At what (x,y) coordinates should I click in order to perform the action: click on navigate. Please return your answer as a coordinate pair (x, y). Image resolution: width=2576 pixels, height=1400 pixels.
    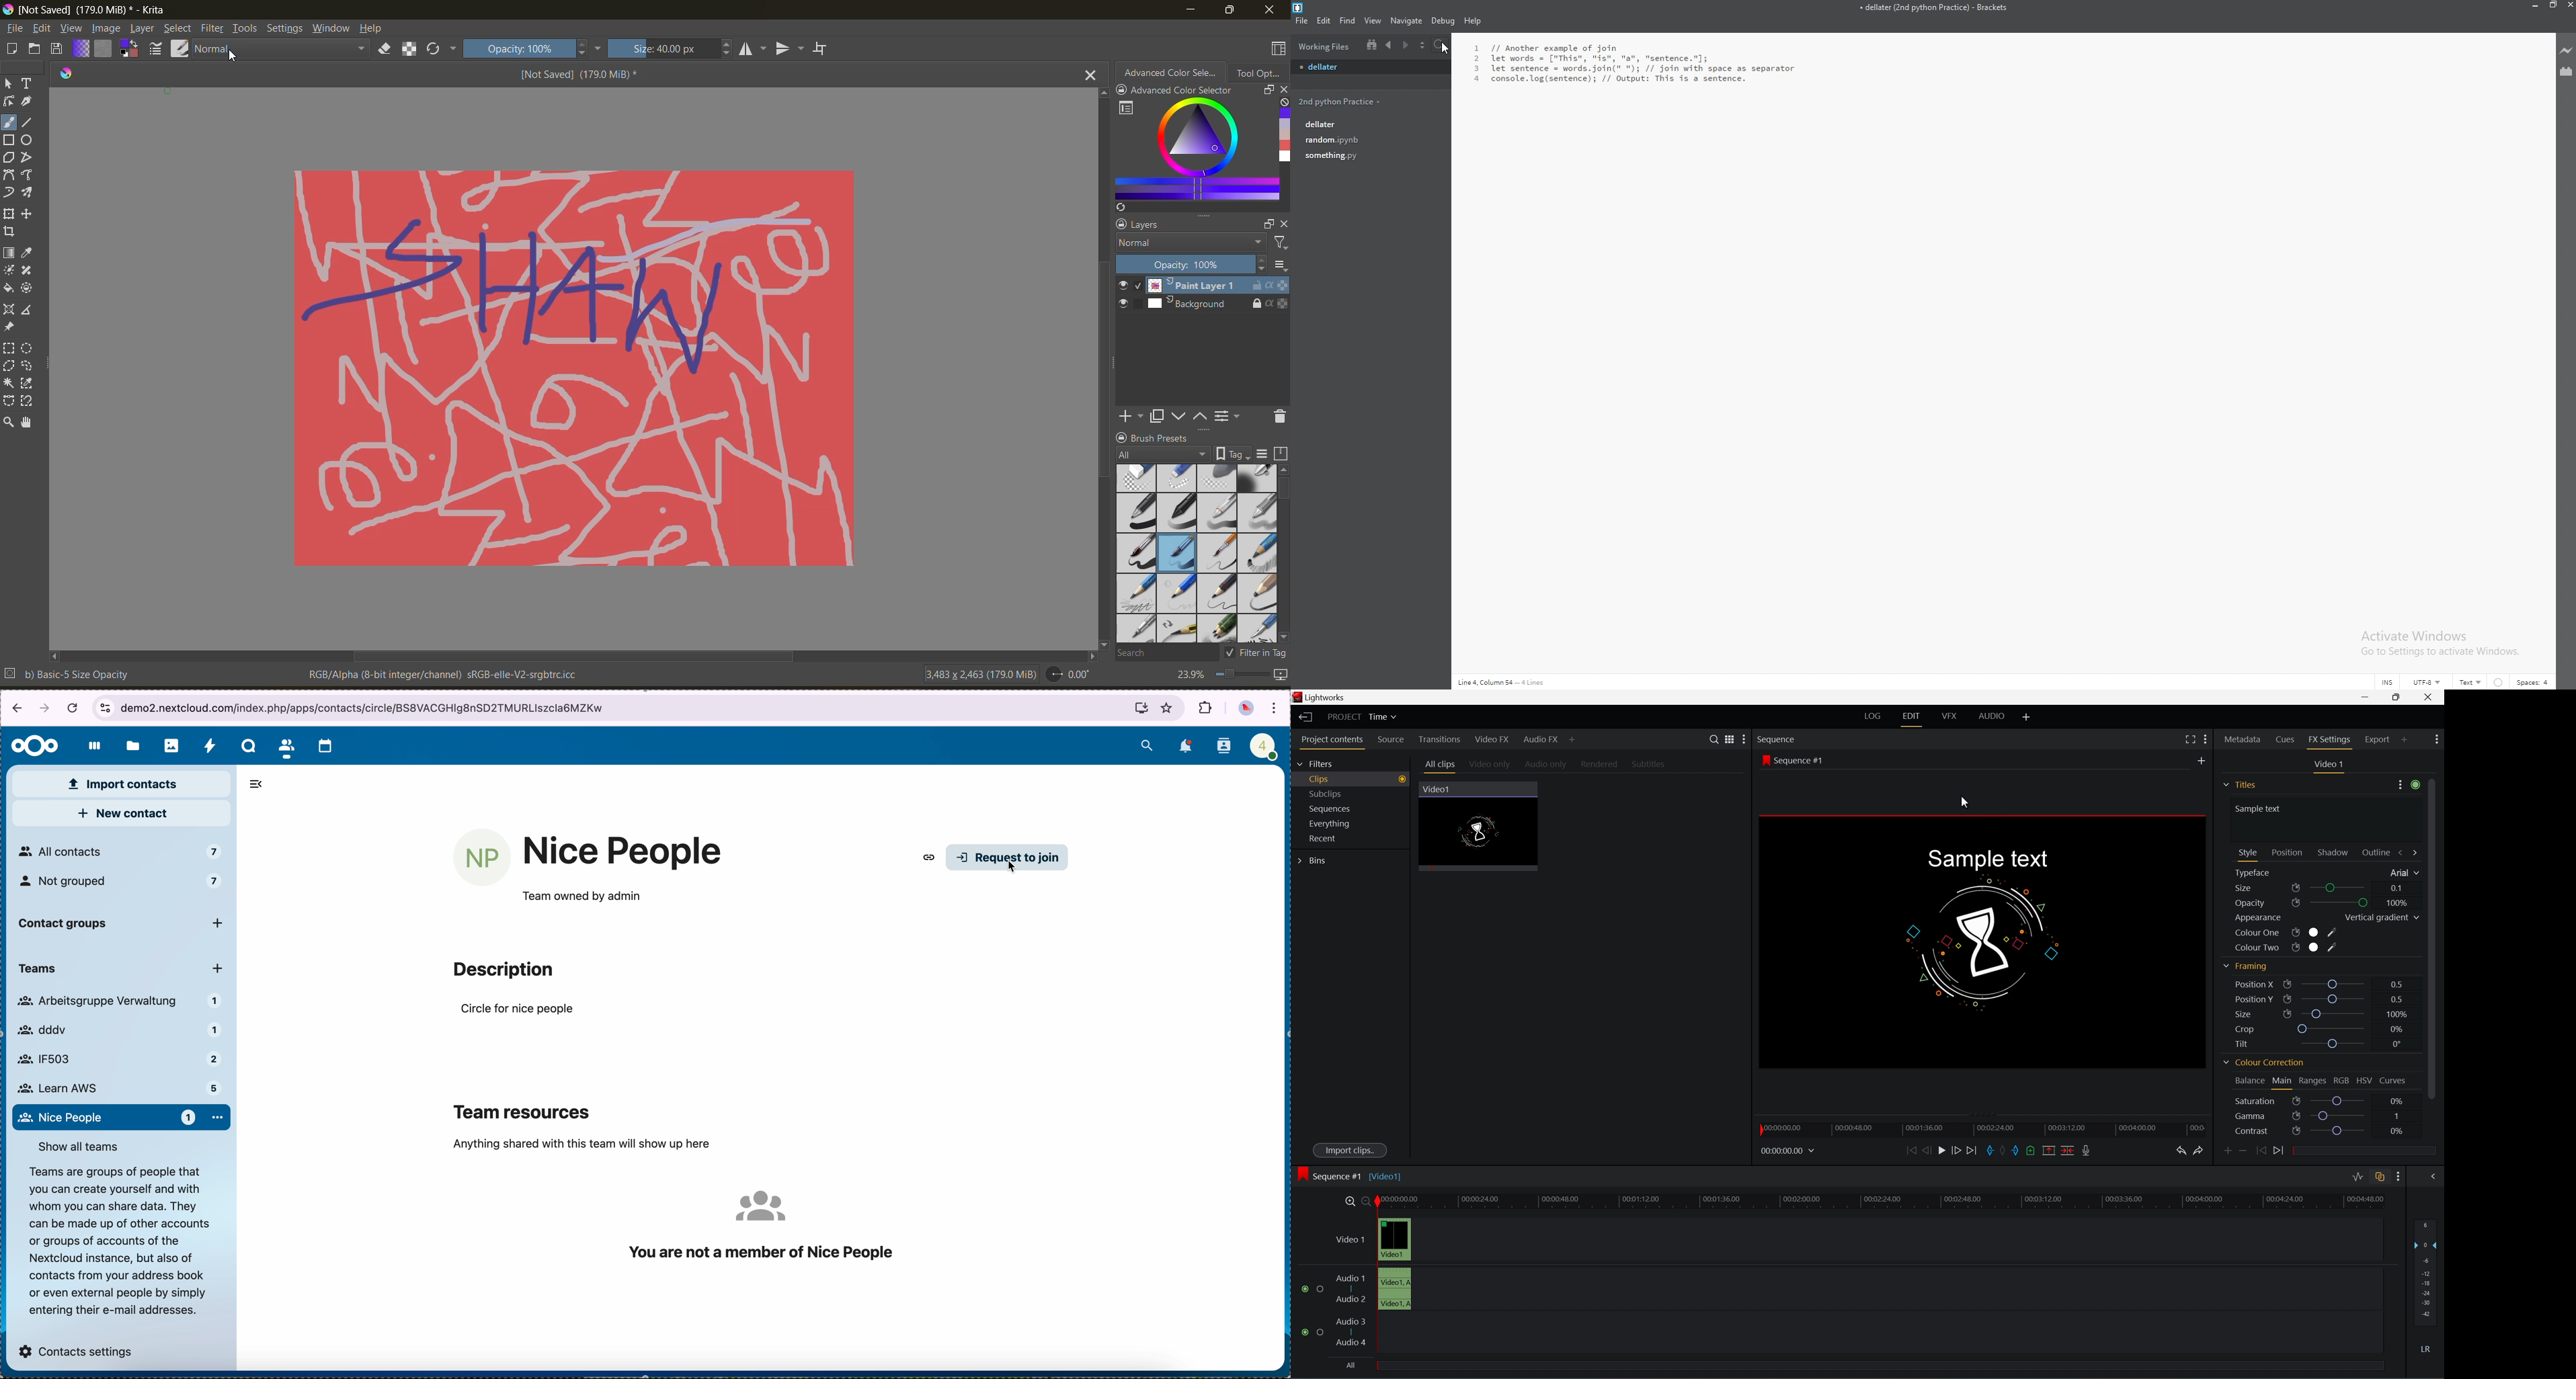
    Looking at the image, I should click on (1408, 21).